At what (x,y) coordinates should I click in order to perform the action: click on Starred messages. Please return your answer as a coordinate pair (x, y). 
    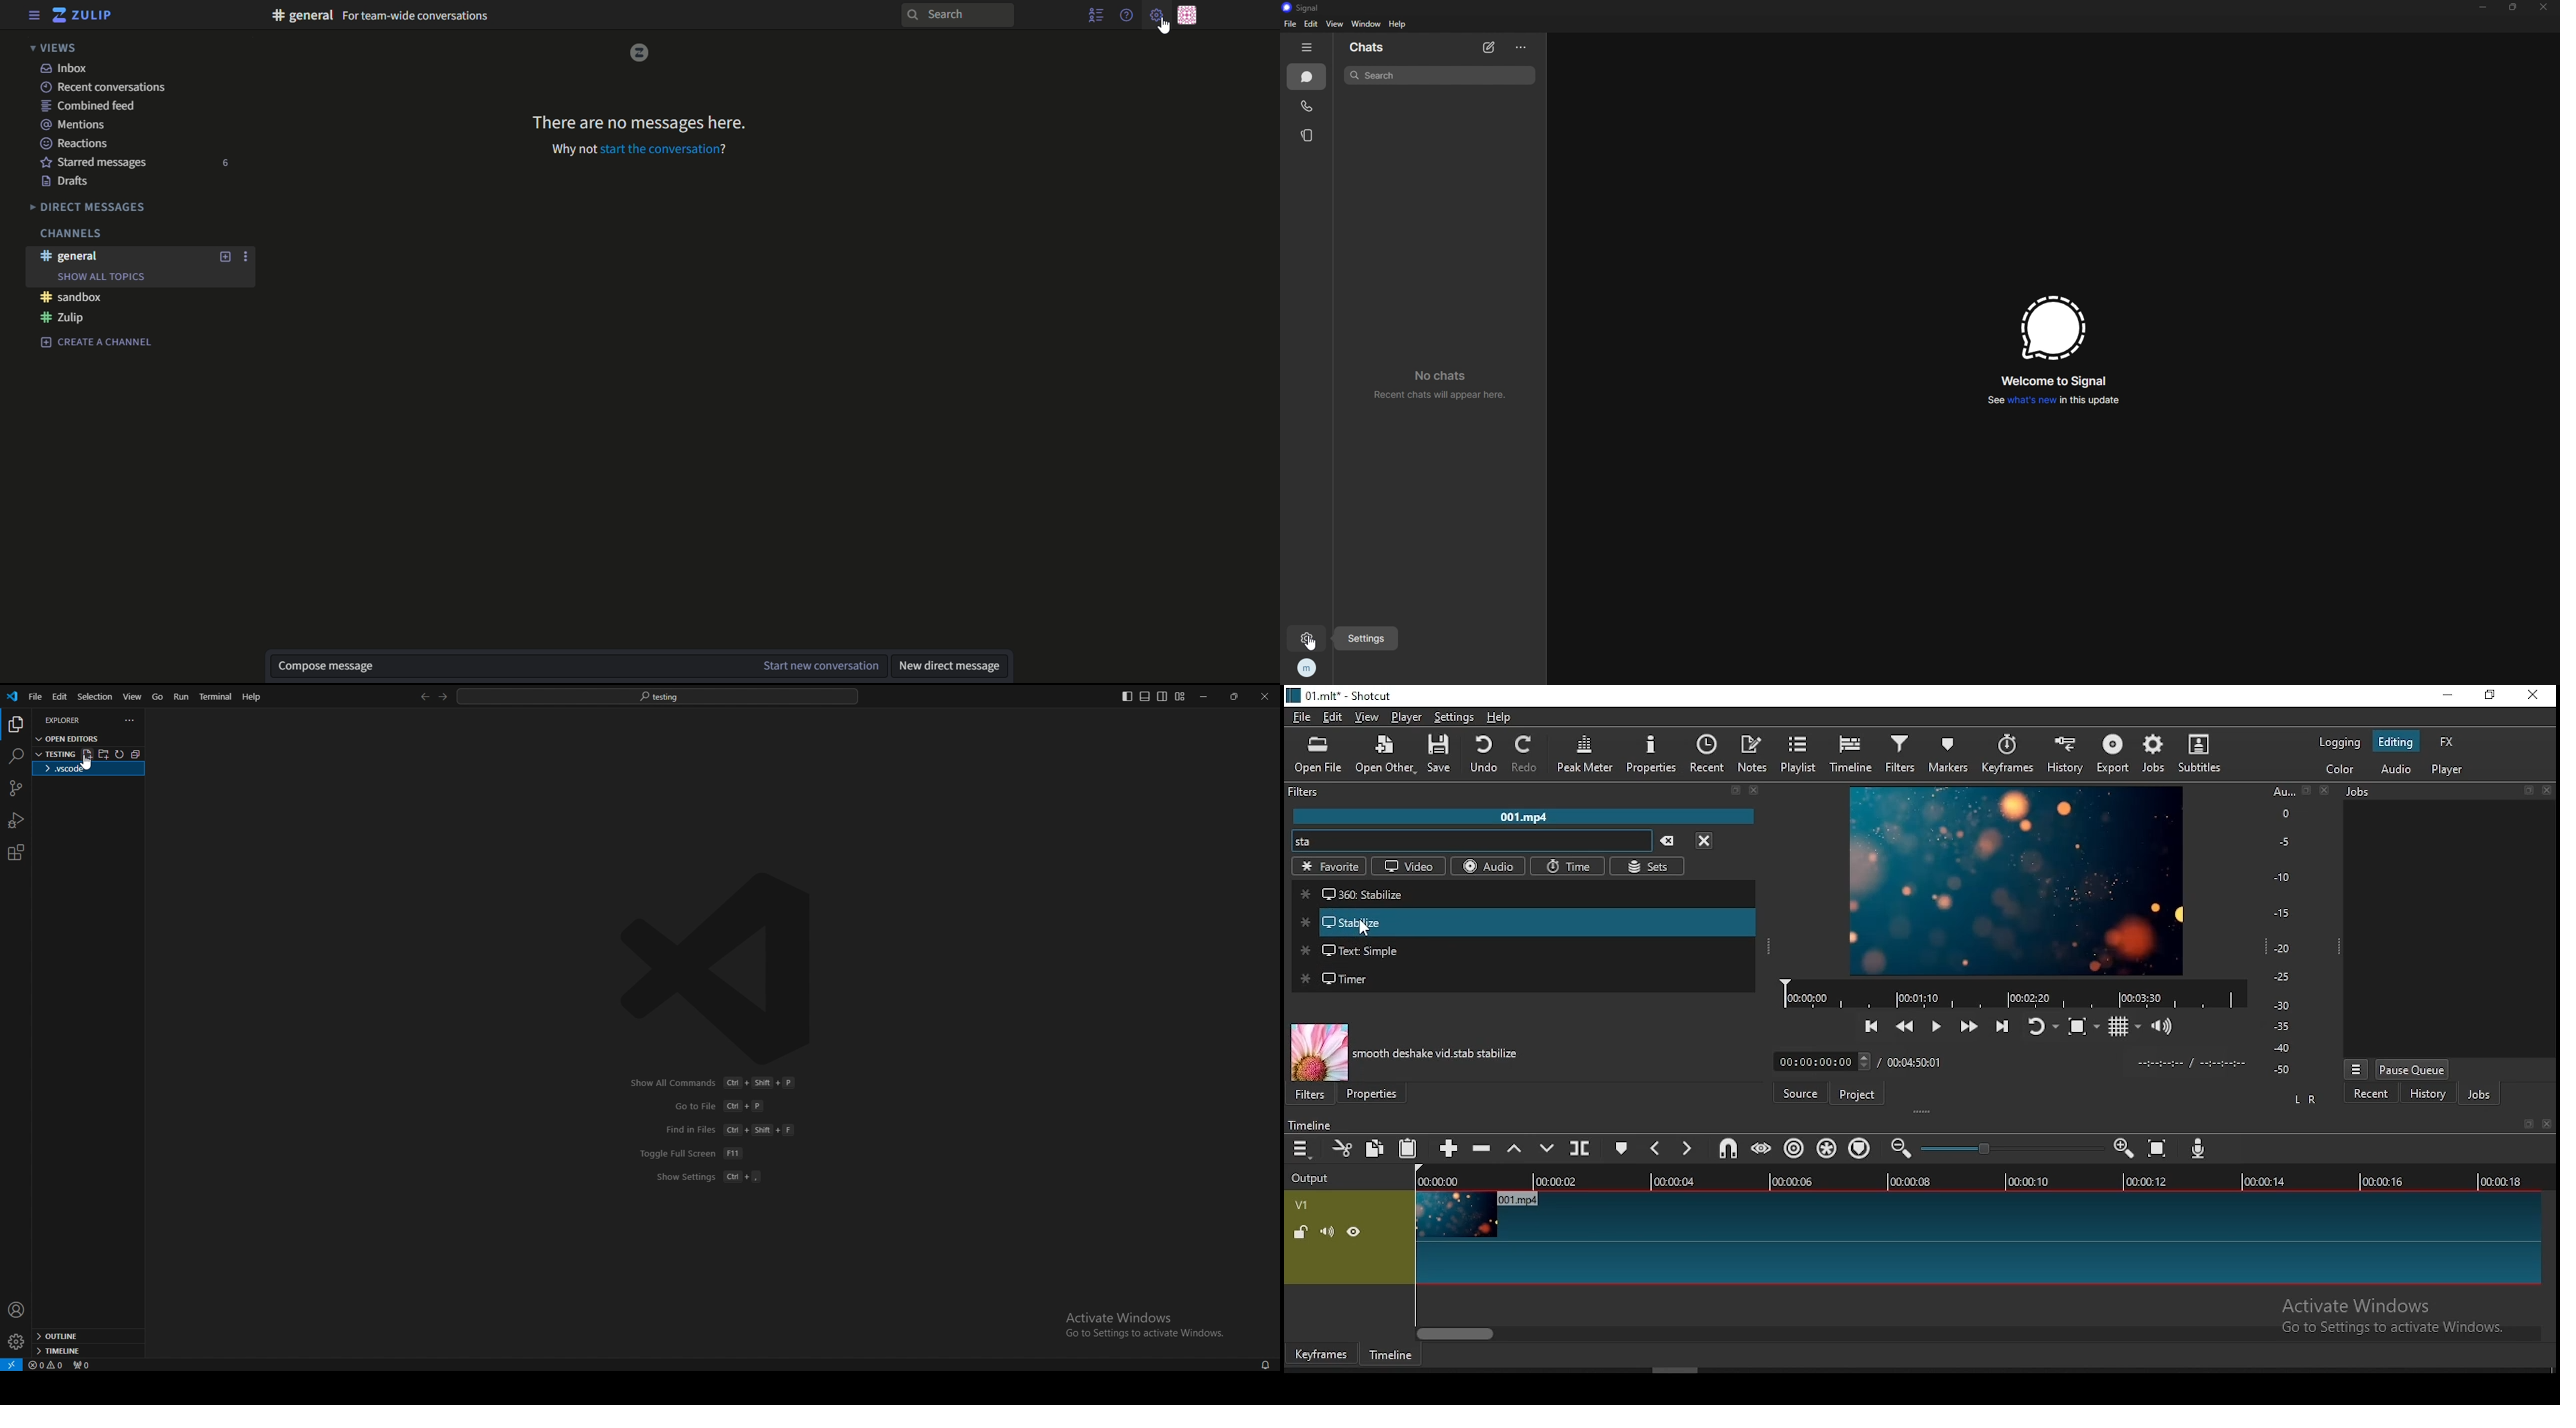
    Looking at the image, I should click on (97, 164).